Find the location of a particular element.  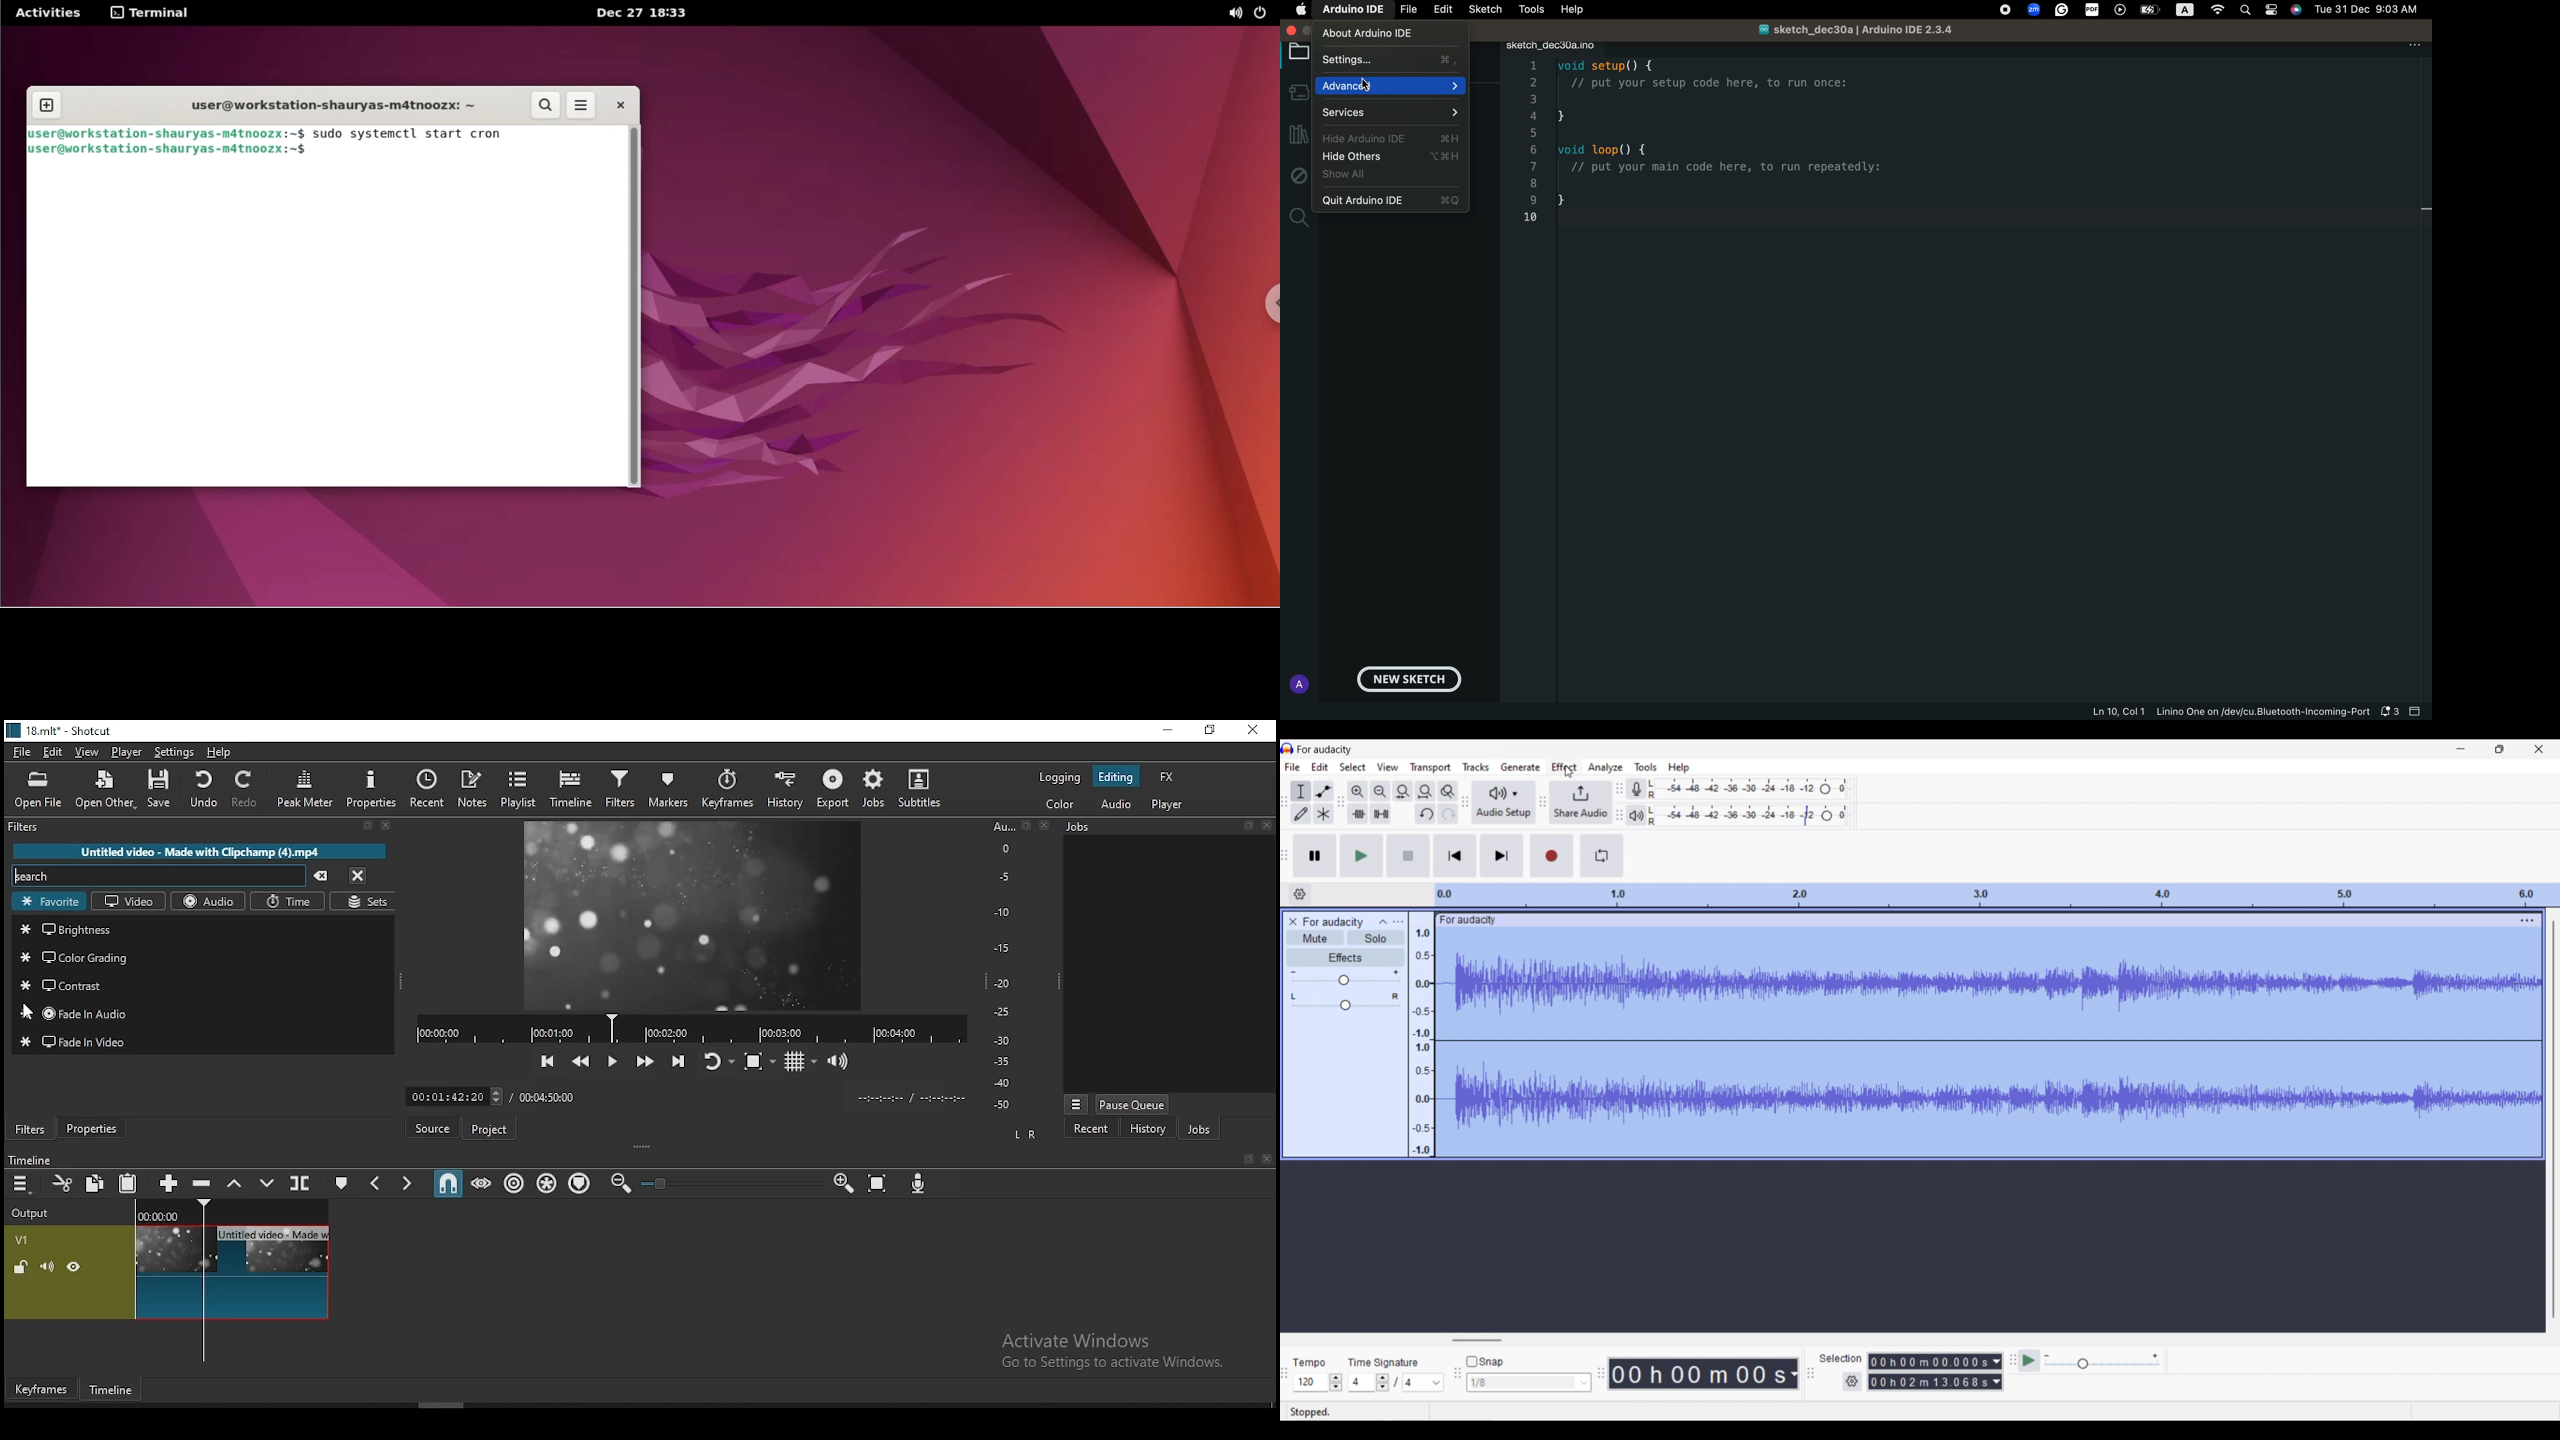

Mute is located at coordinates (1315, 937).